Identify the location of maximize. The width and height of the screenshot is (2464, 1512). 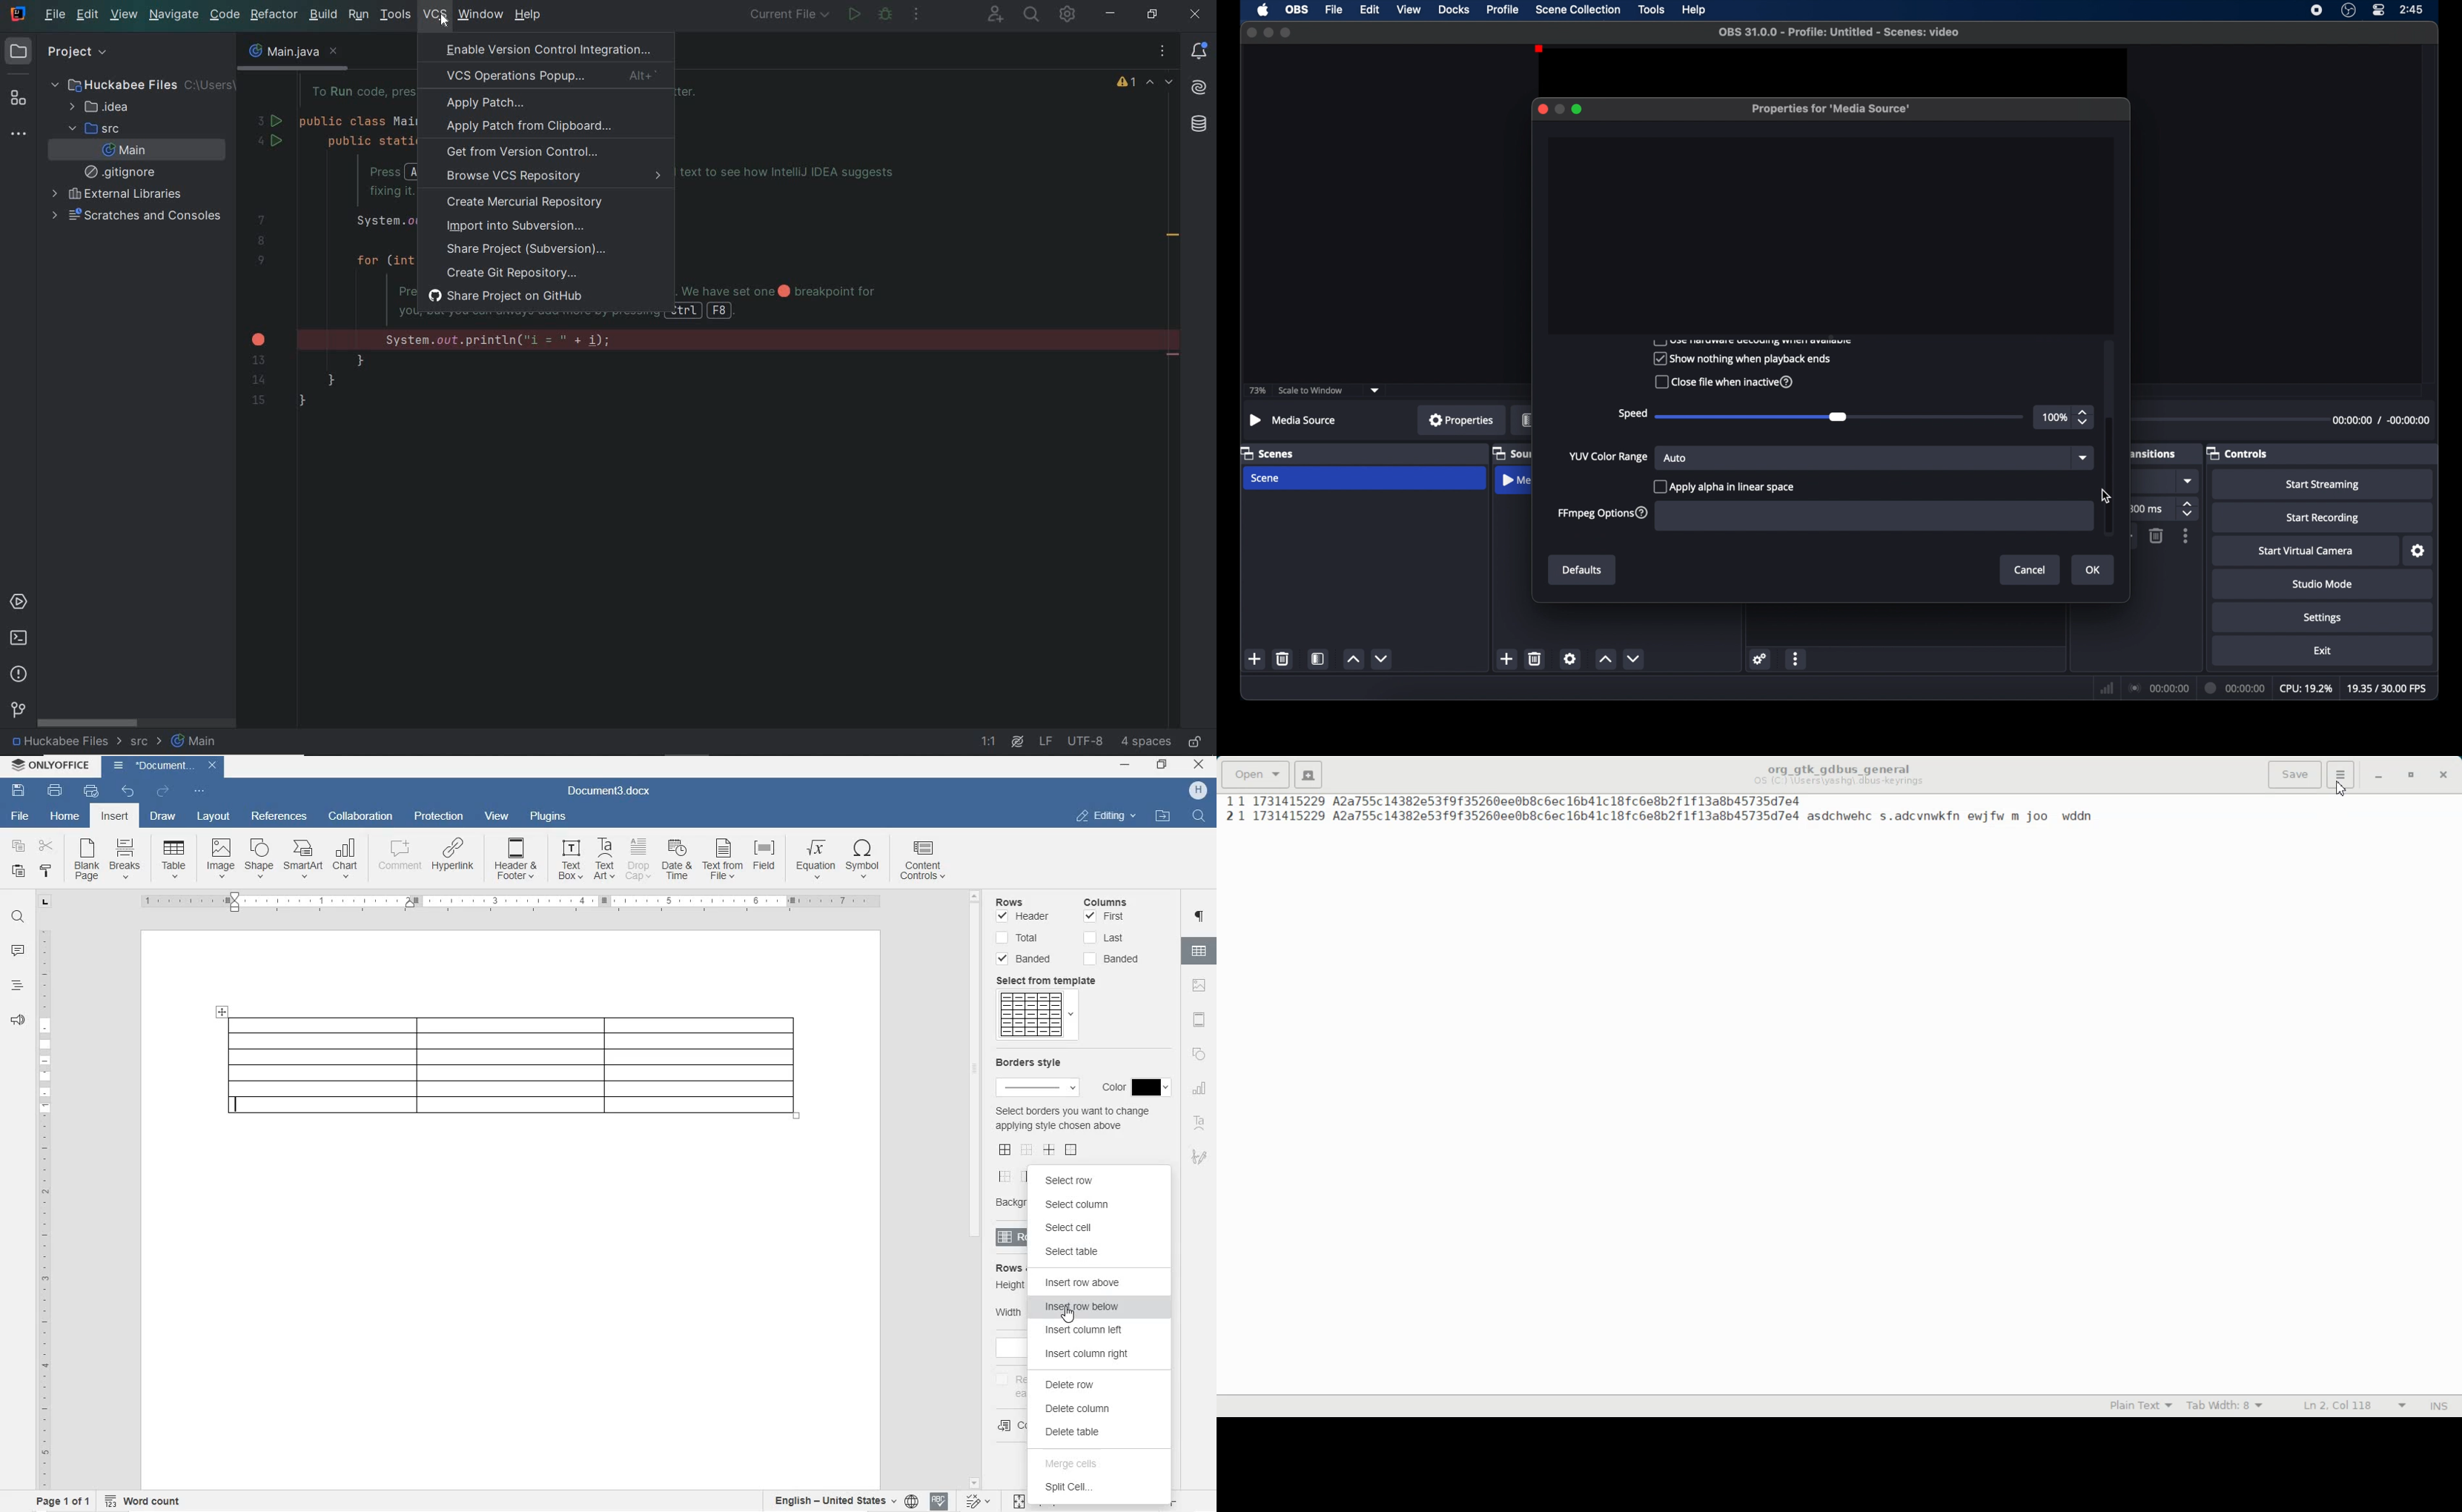
(1578, 109).